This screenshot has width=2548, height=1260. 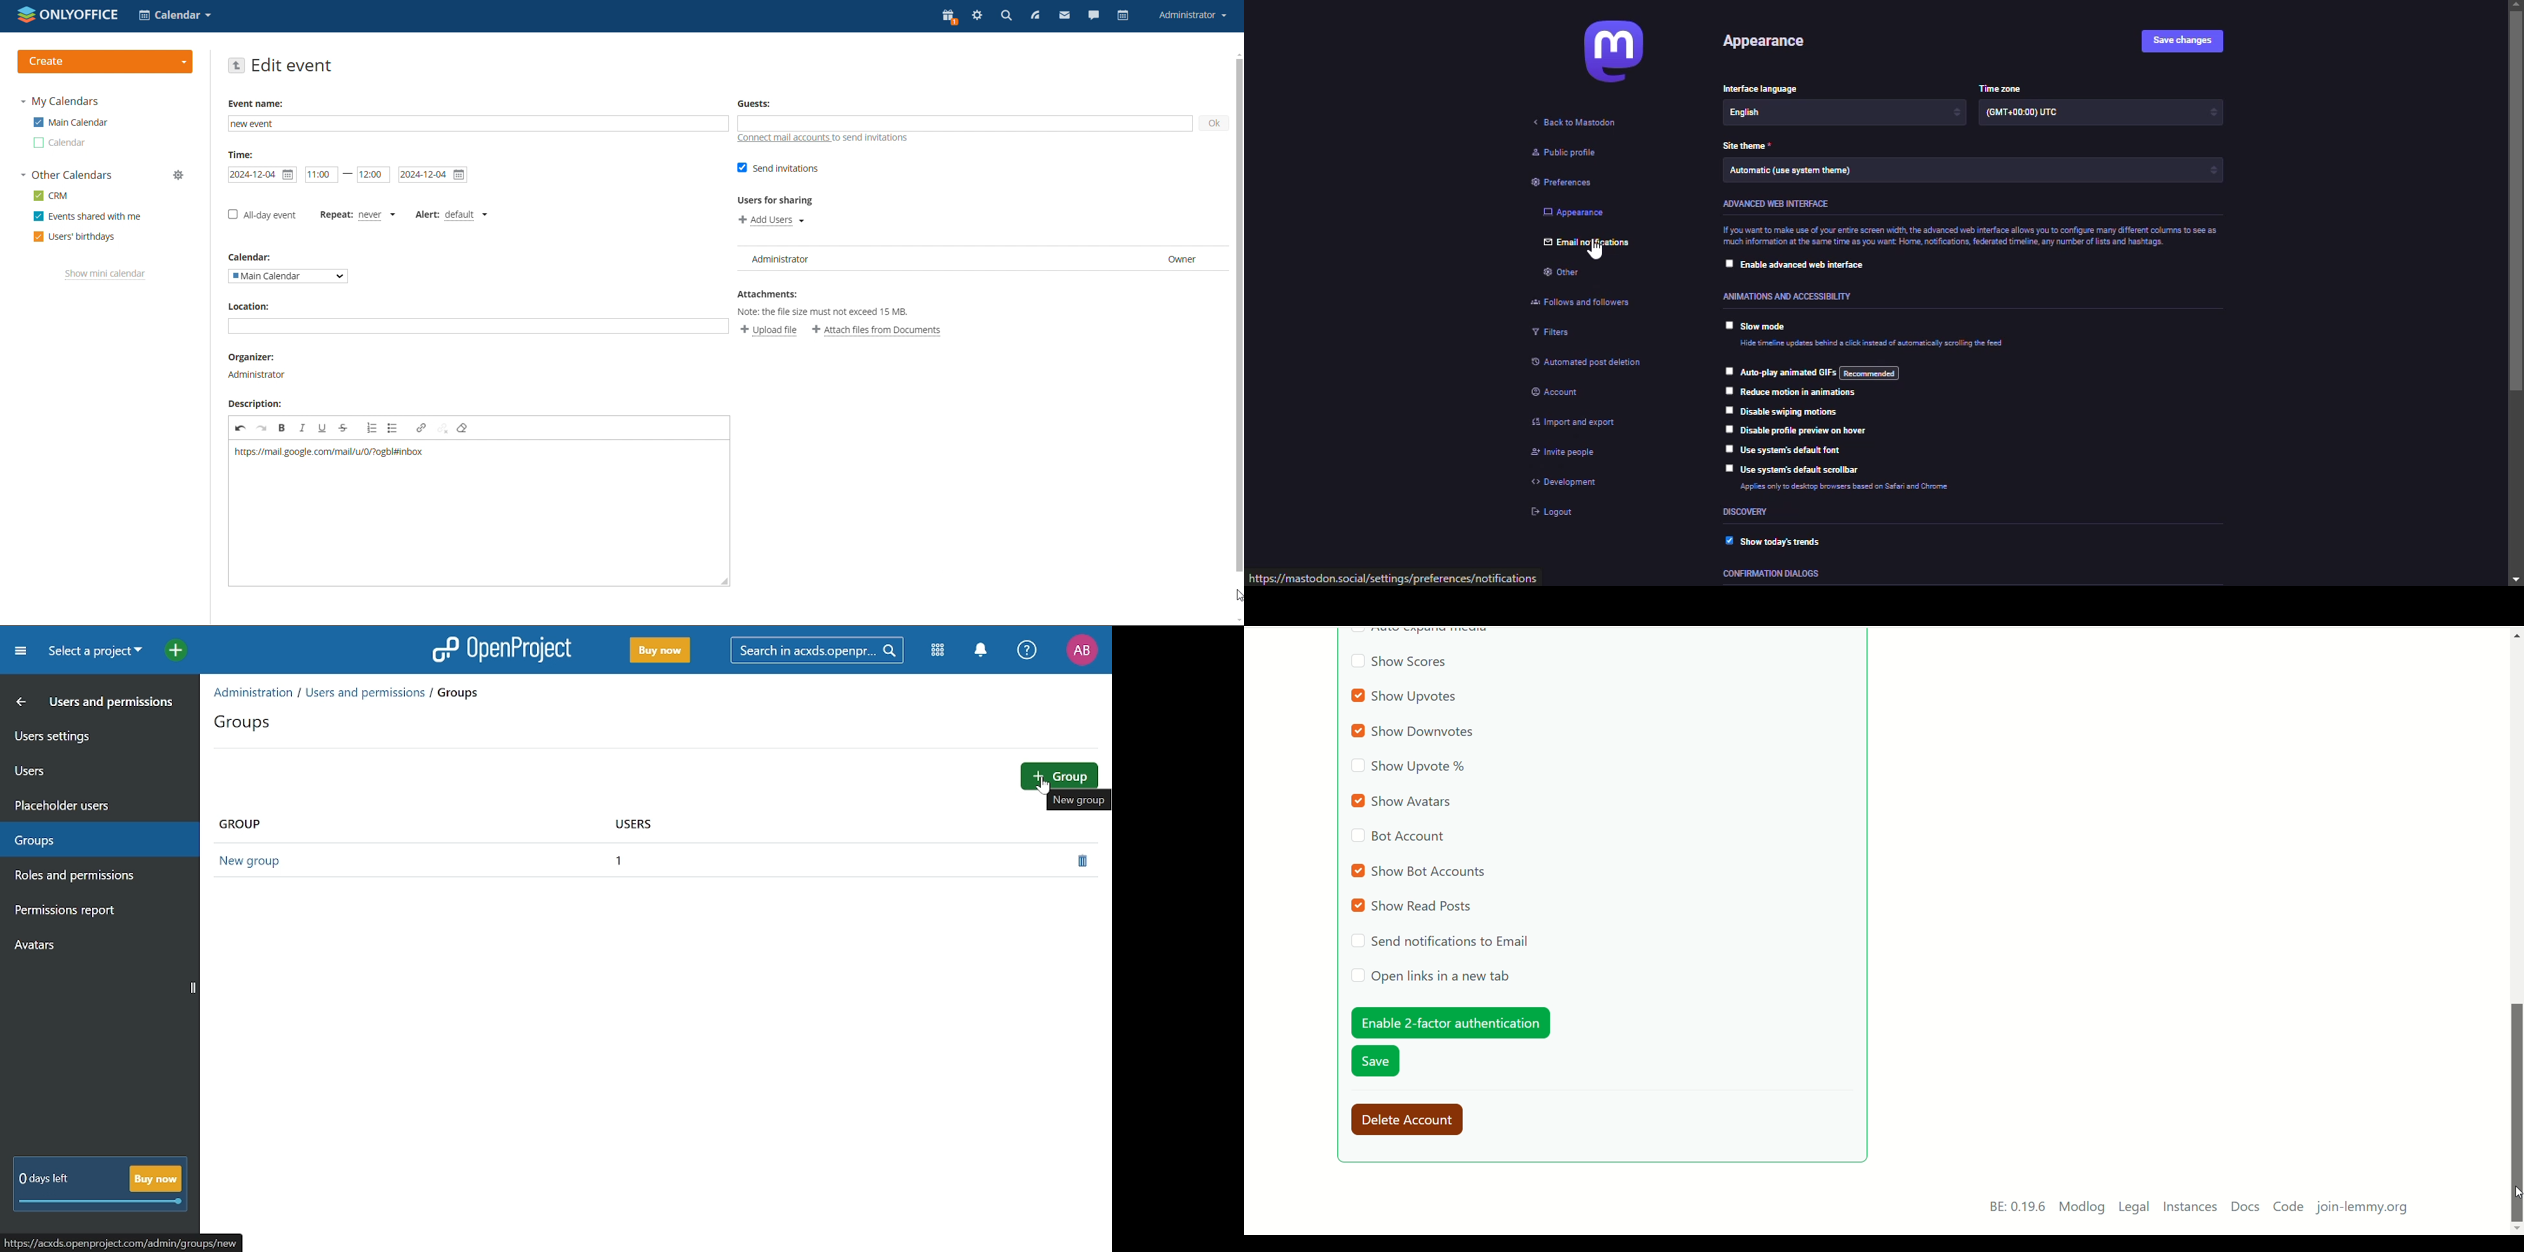 I want to click on theme, so click(x=1799, y=173).